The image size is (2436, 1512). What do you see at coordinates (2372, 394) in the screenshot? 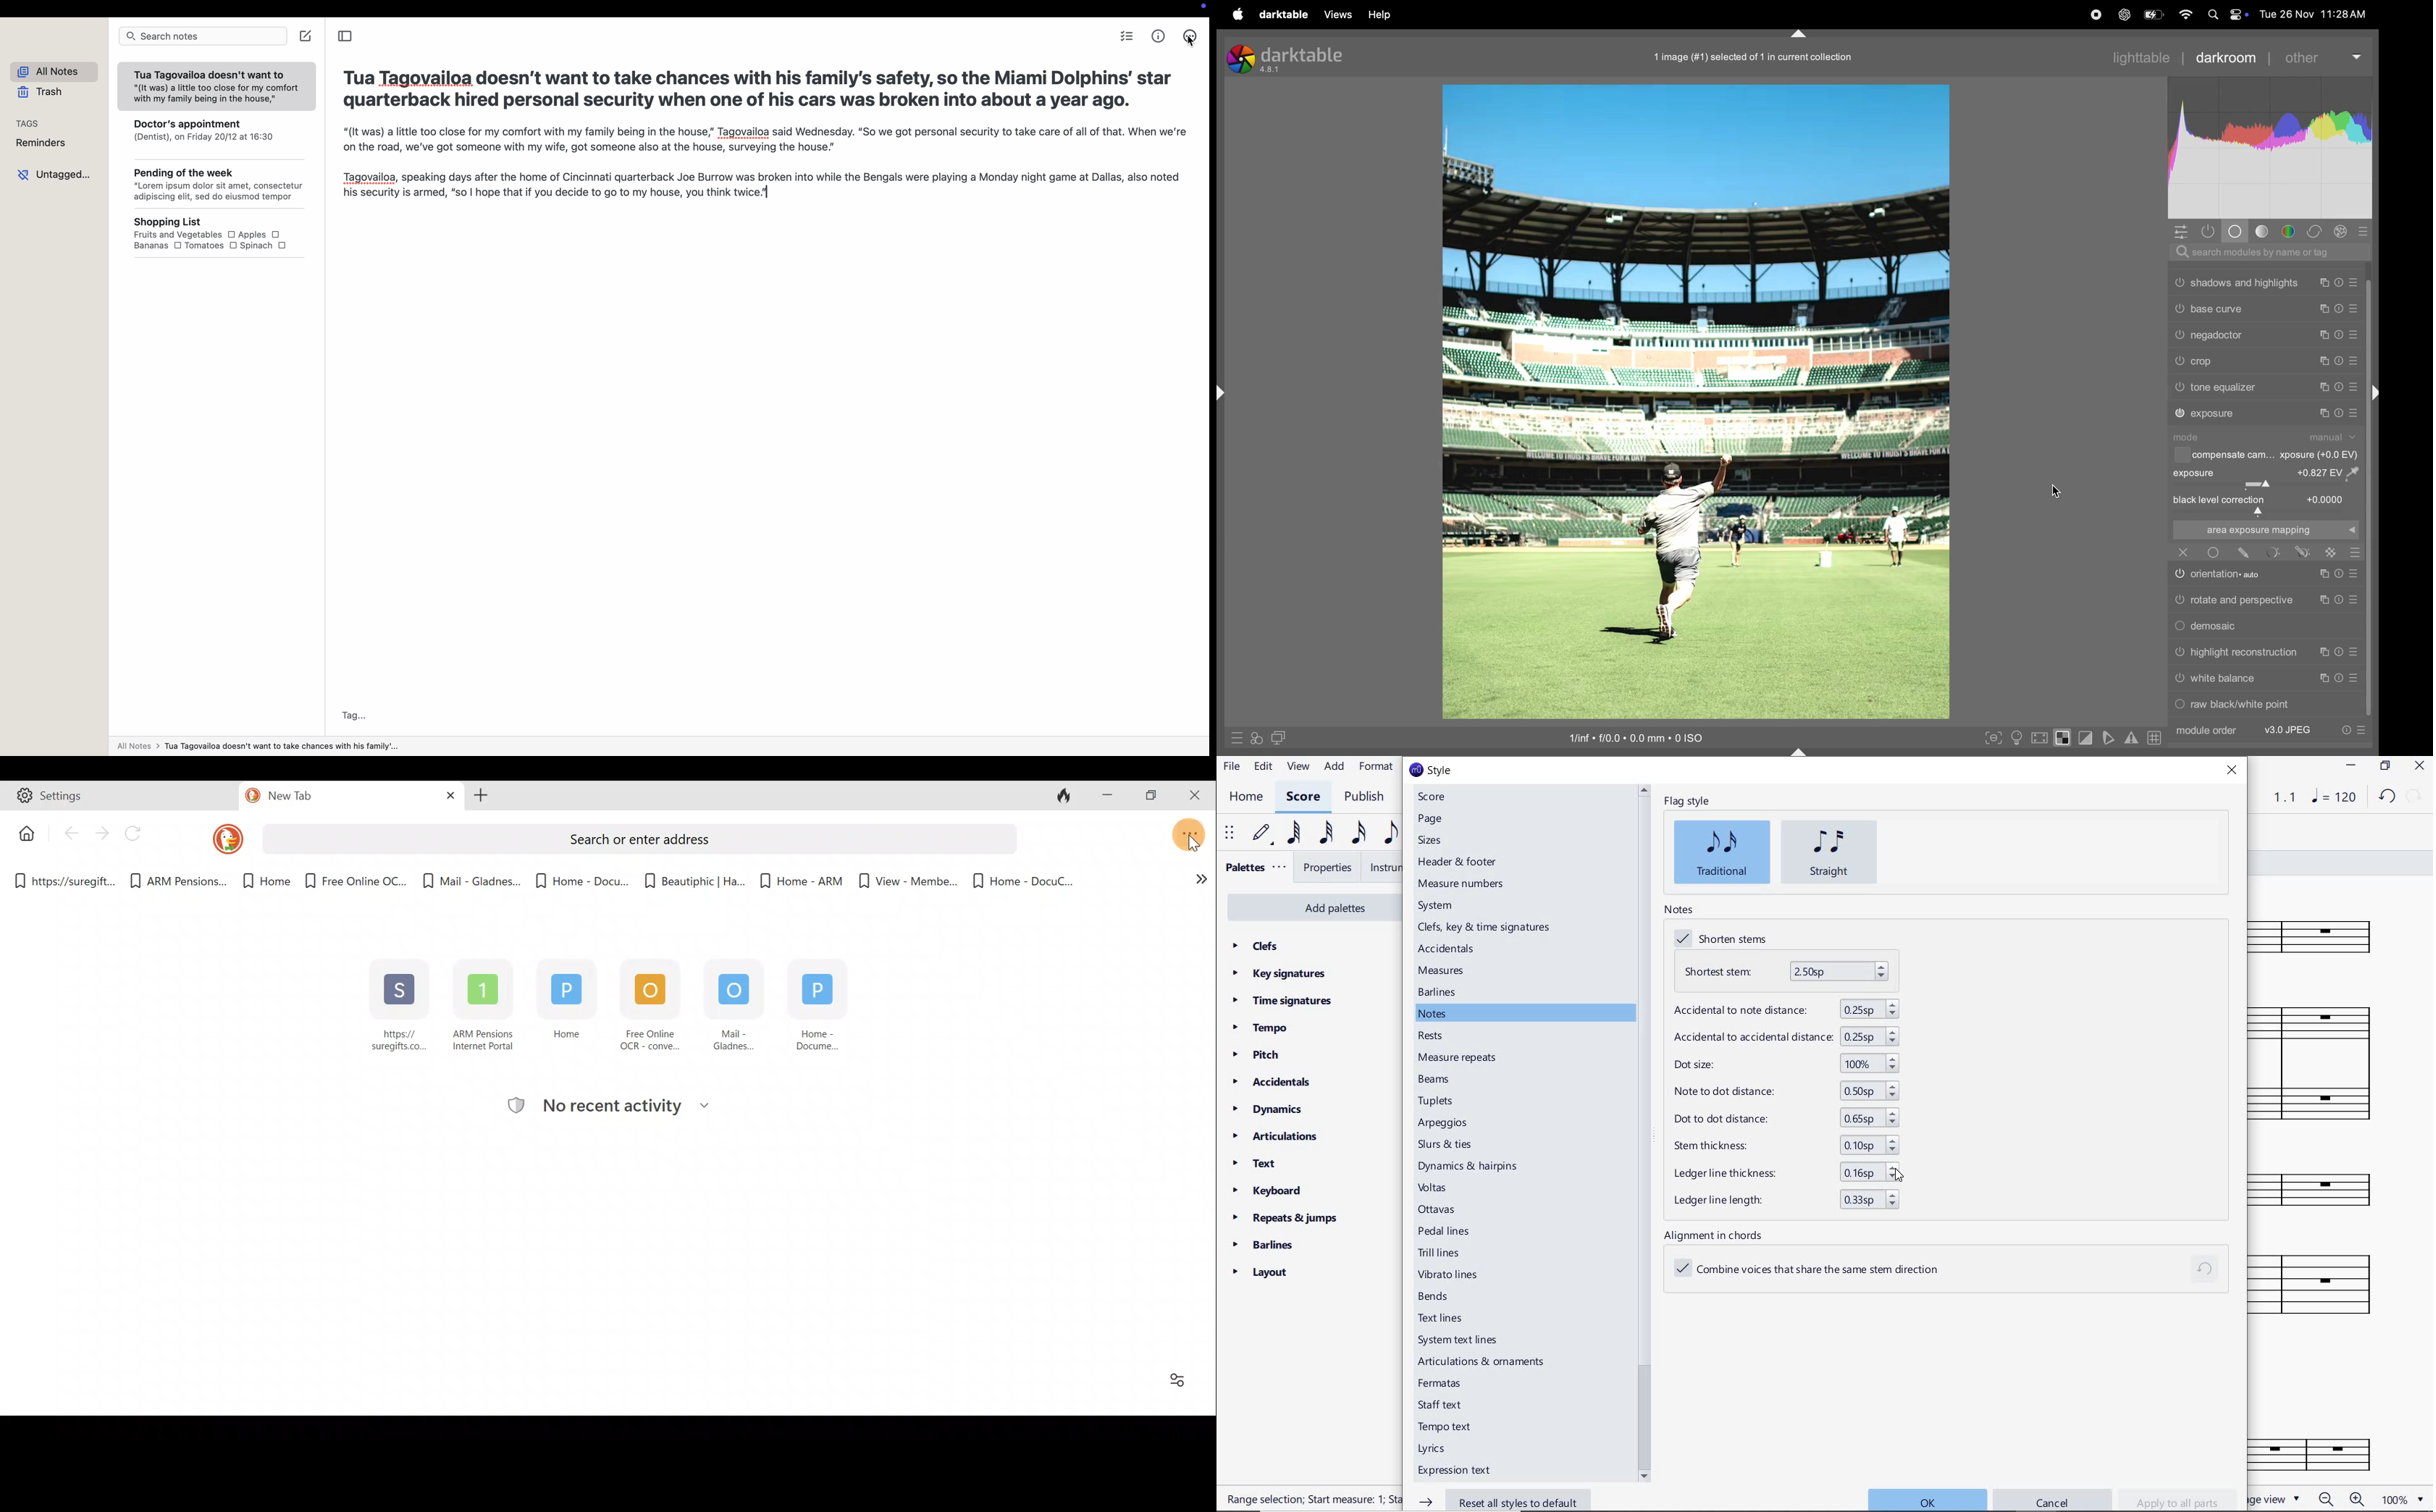
I see `expand or collapse ` at bounding box center [2372, 394].